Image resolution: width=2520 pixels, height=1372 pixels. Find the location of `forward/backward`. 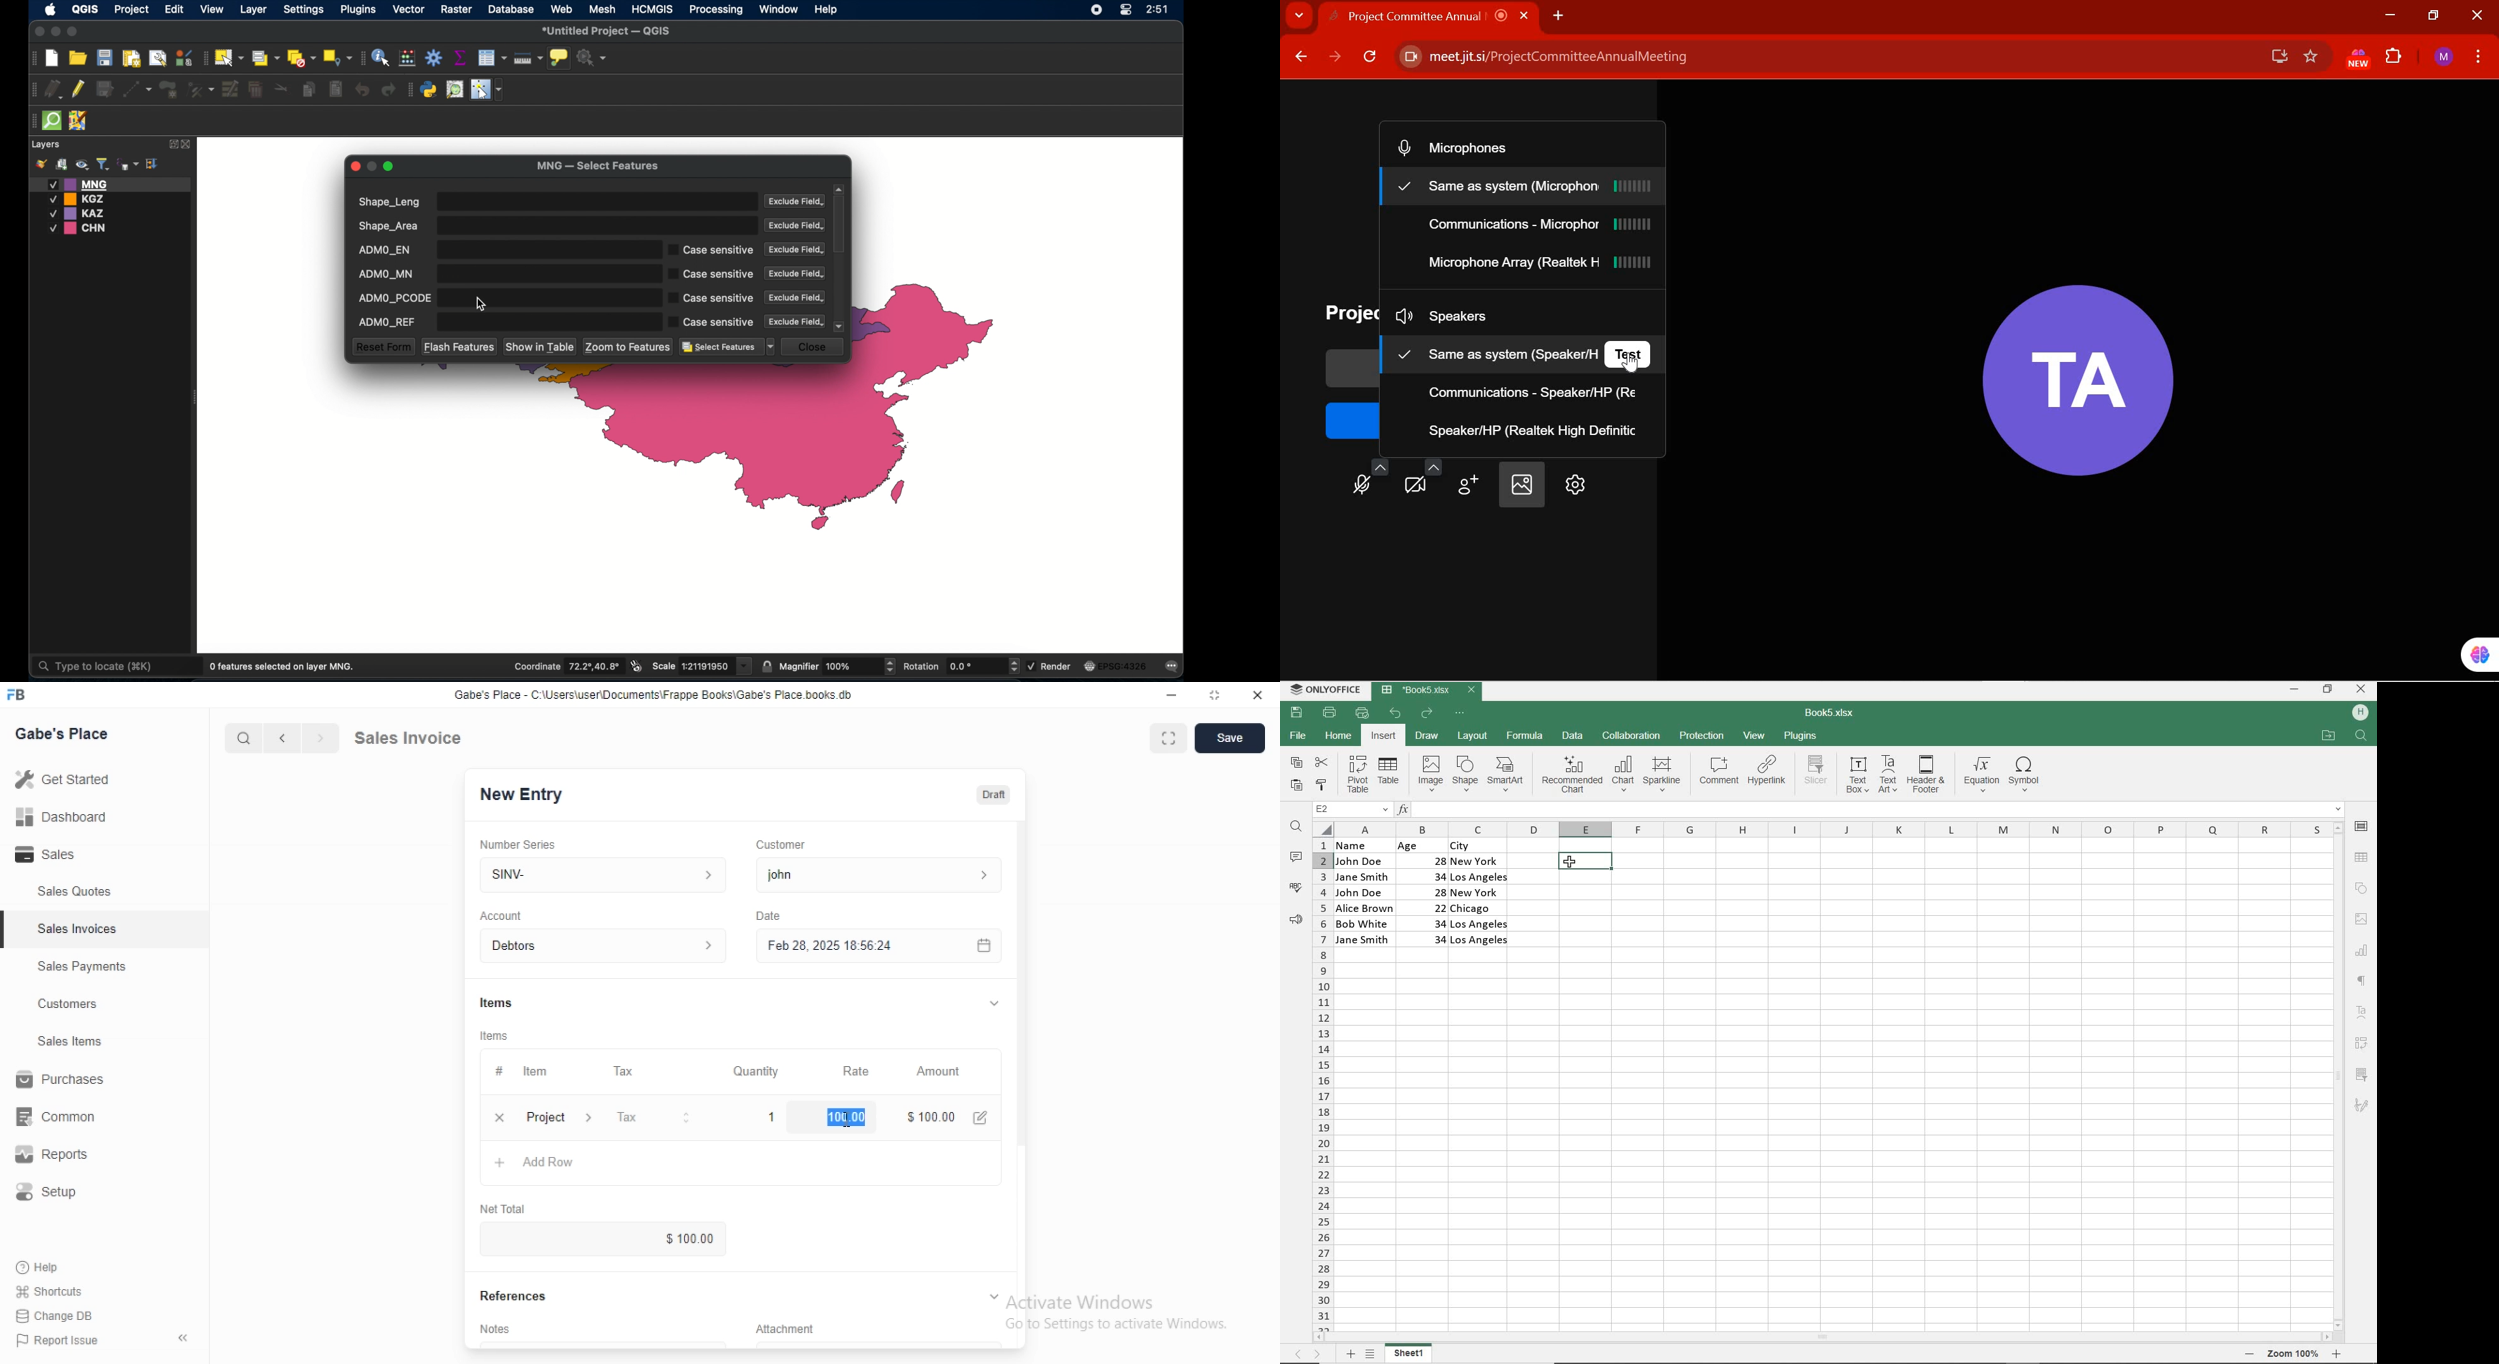

forward/backward is located at coordinates (300, 738).